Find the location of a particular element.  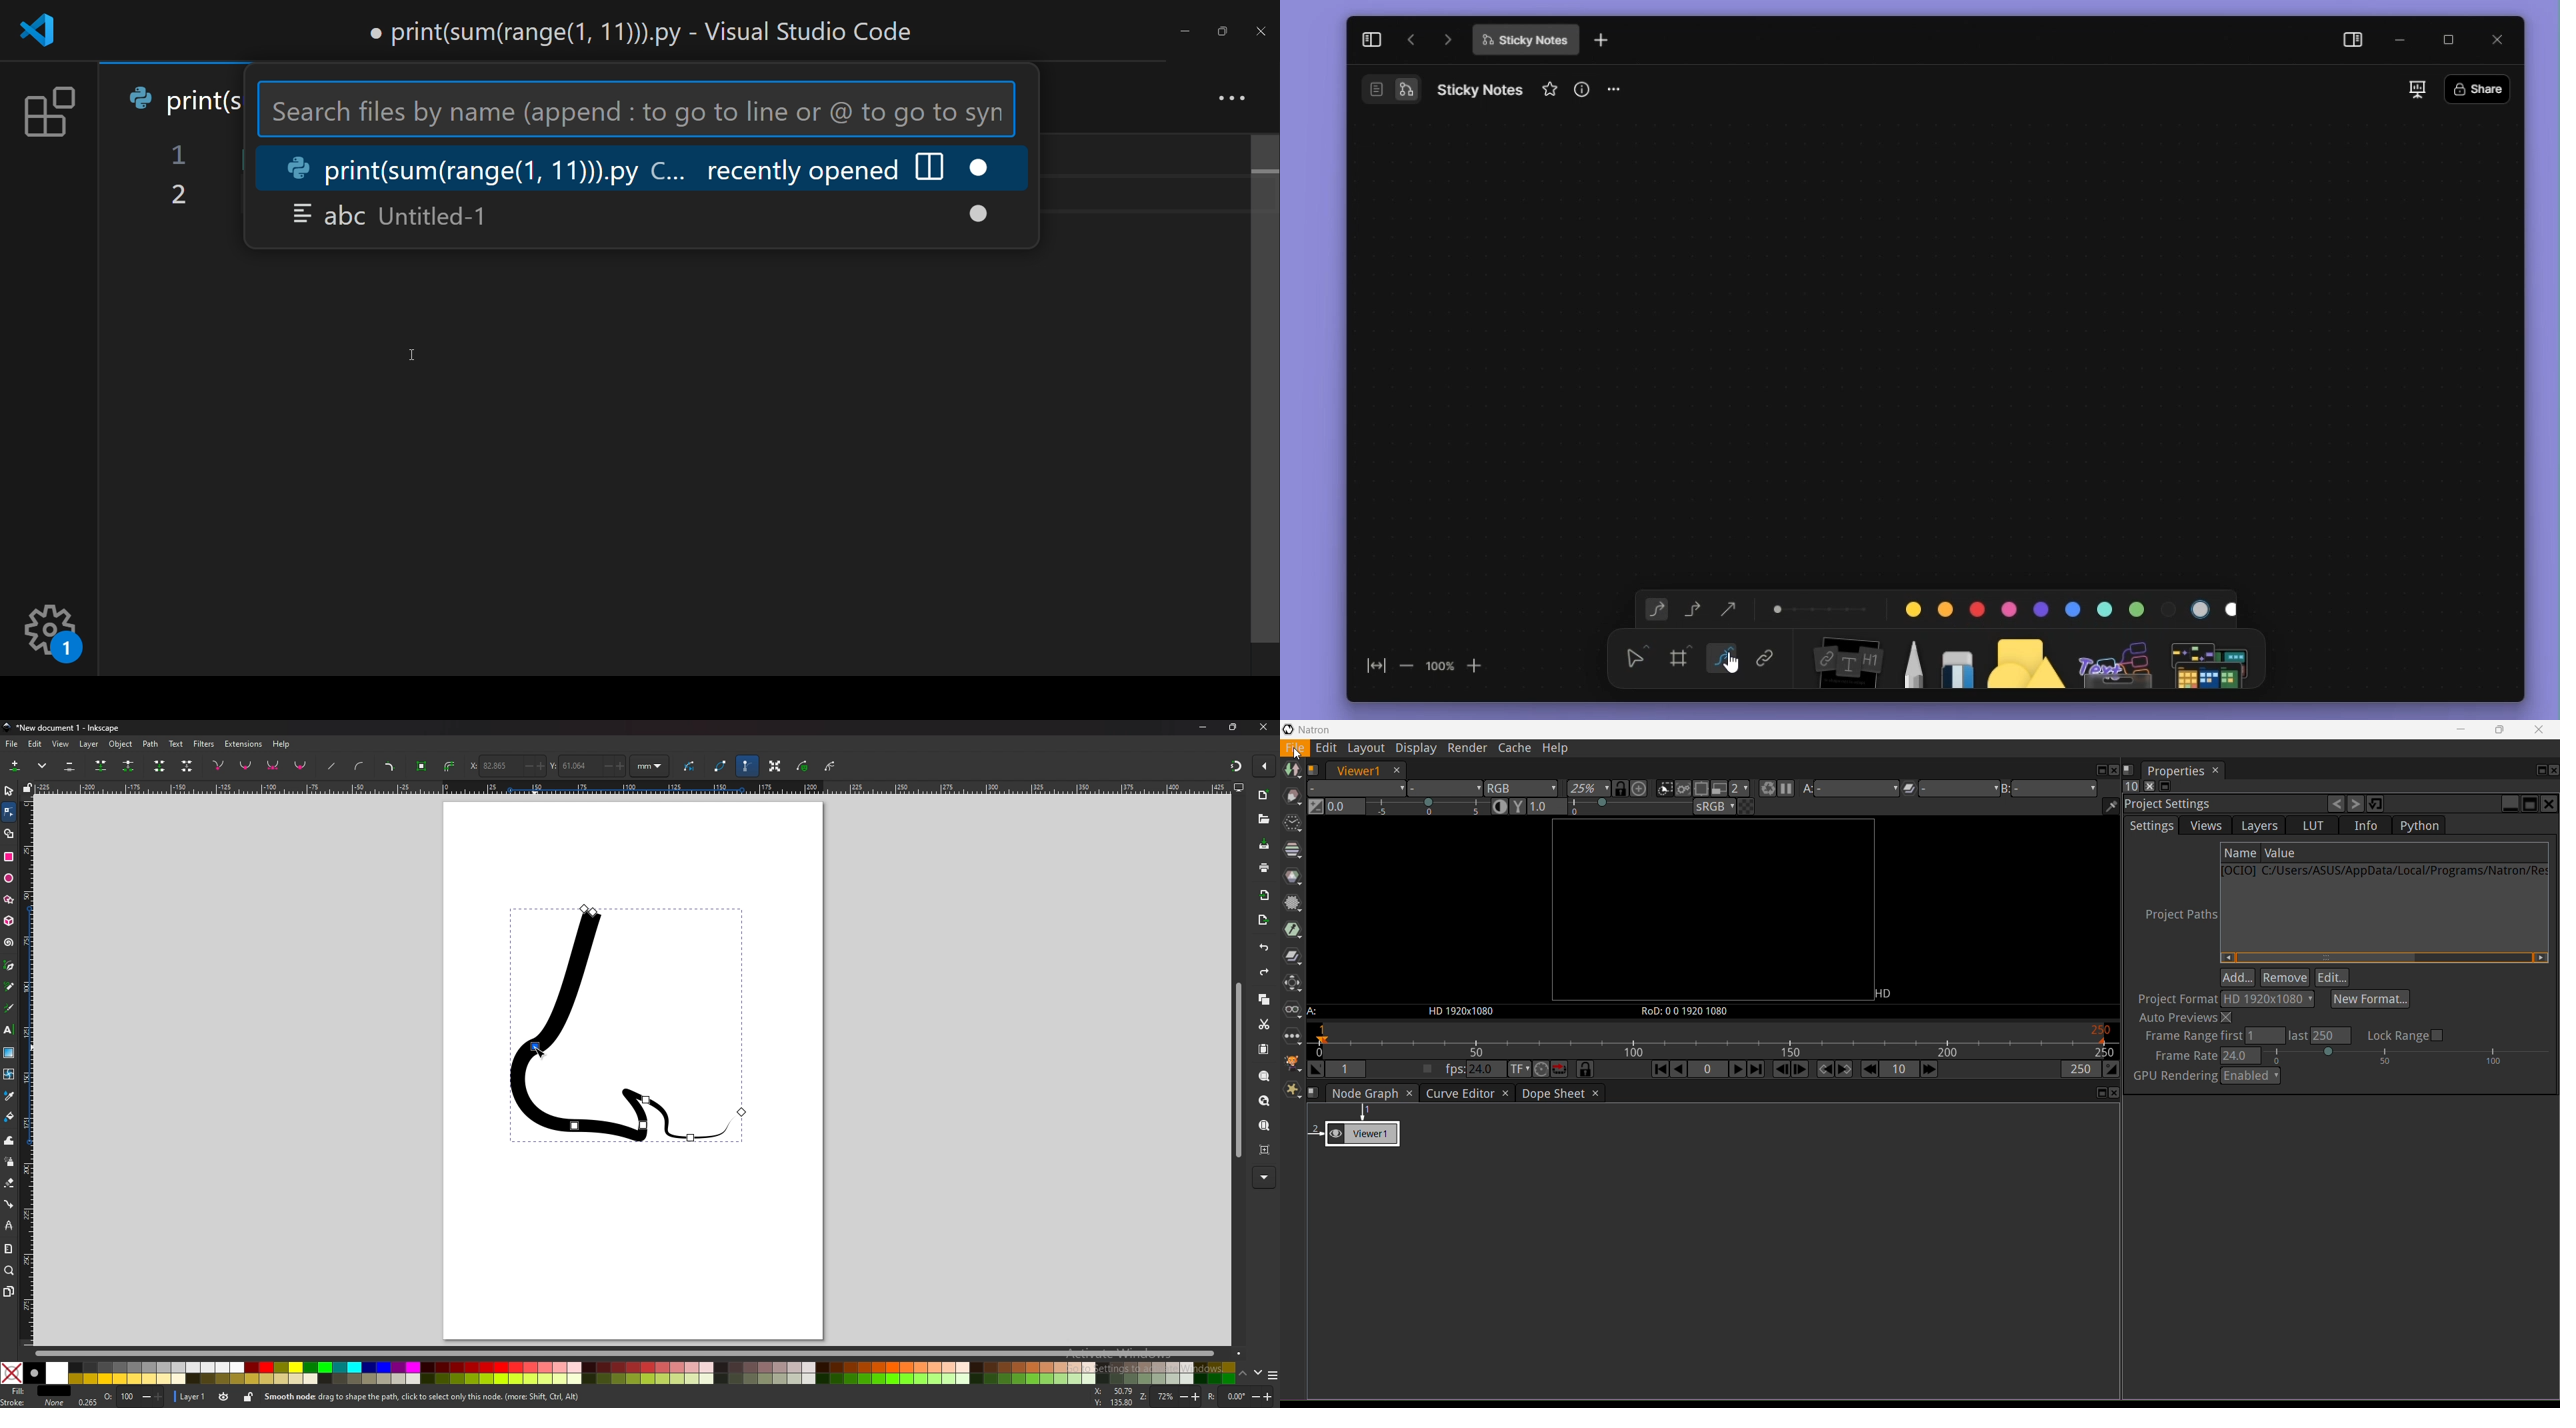

setting  is located at coordinates (51, 629).